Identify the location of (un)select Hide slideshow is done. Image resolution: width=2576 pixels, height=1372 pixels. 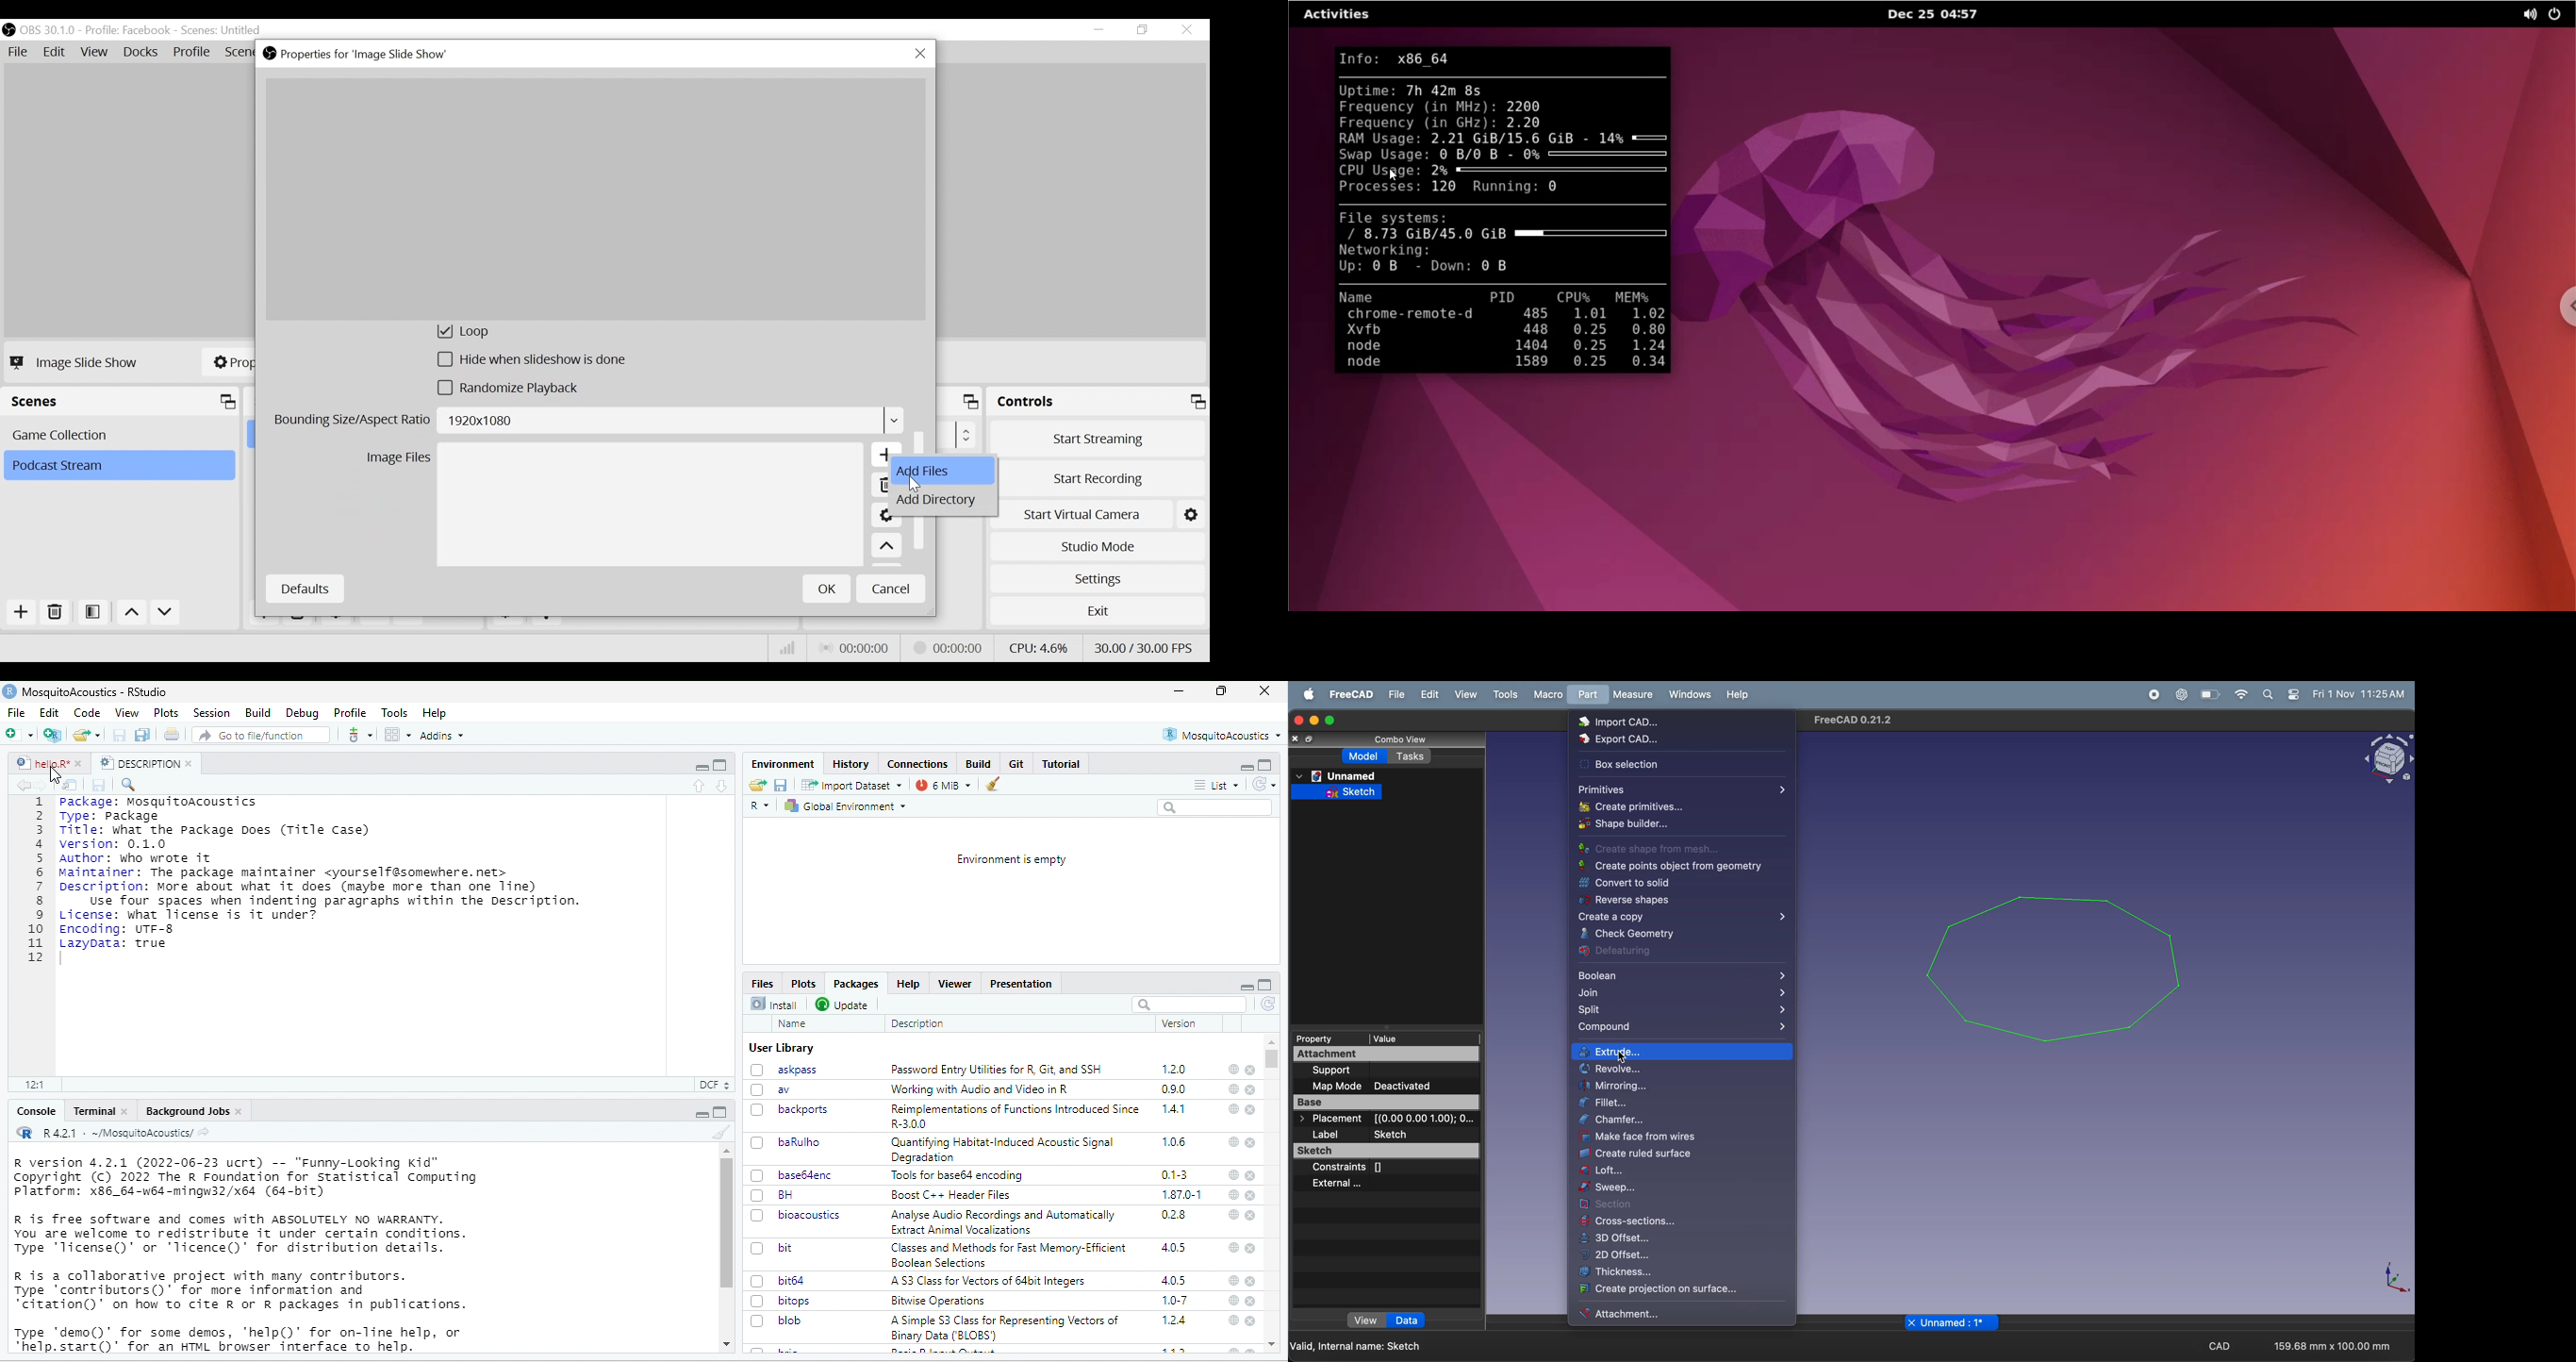
(533, 362).